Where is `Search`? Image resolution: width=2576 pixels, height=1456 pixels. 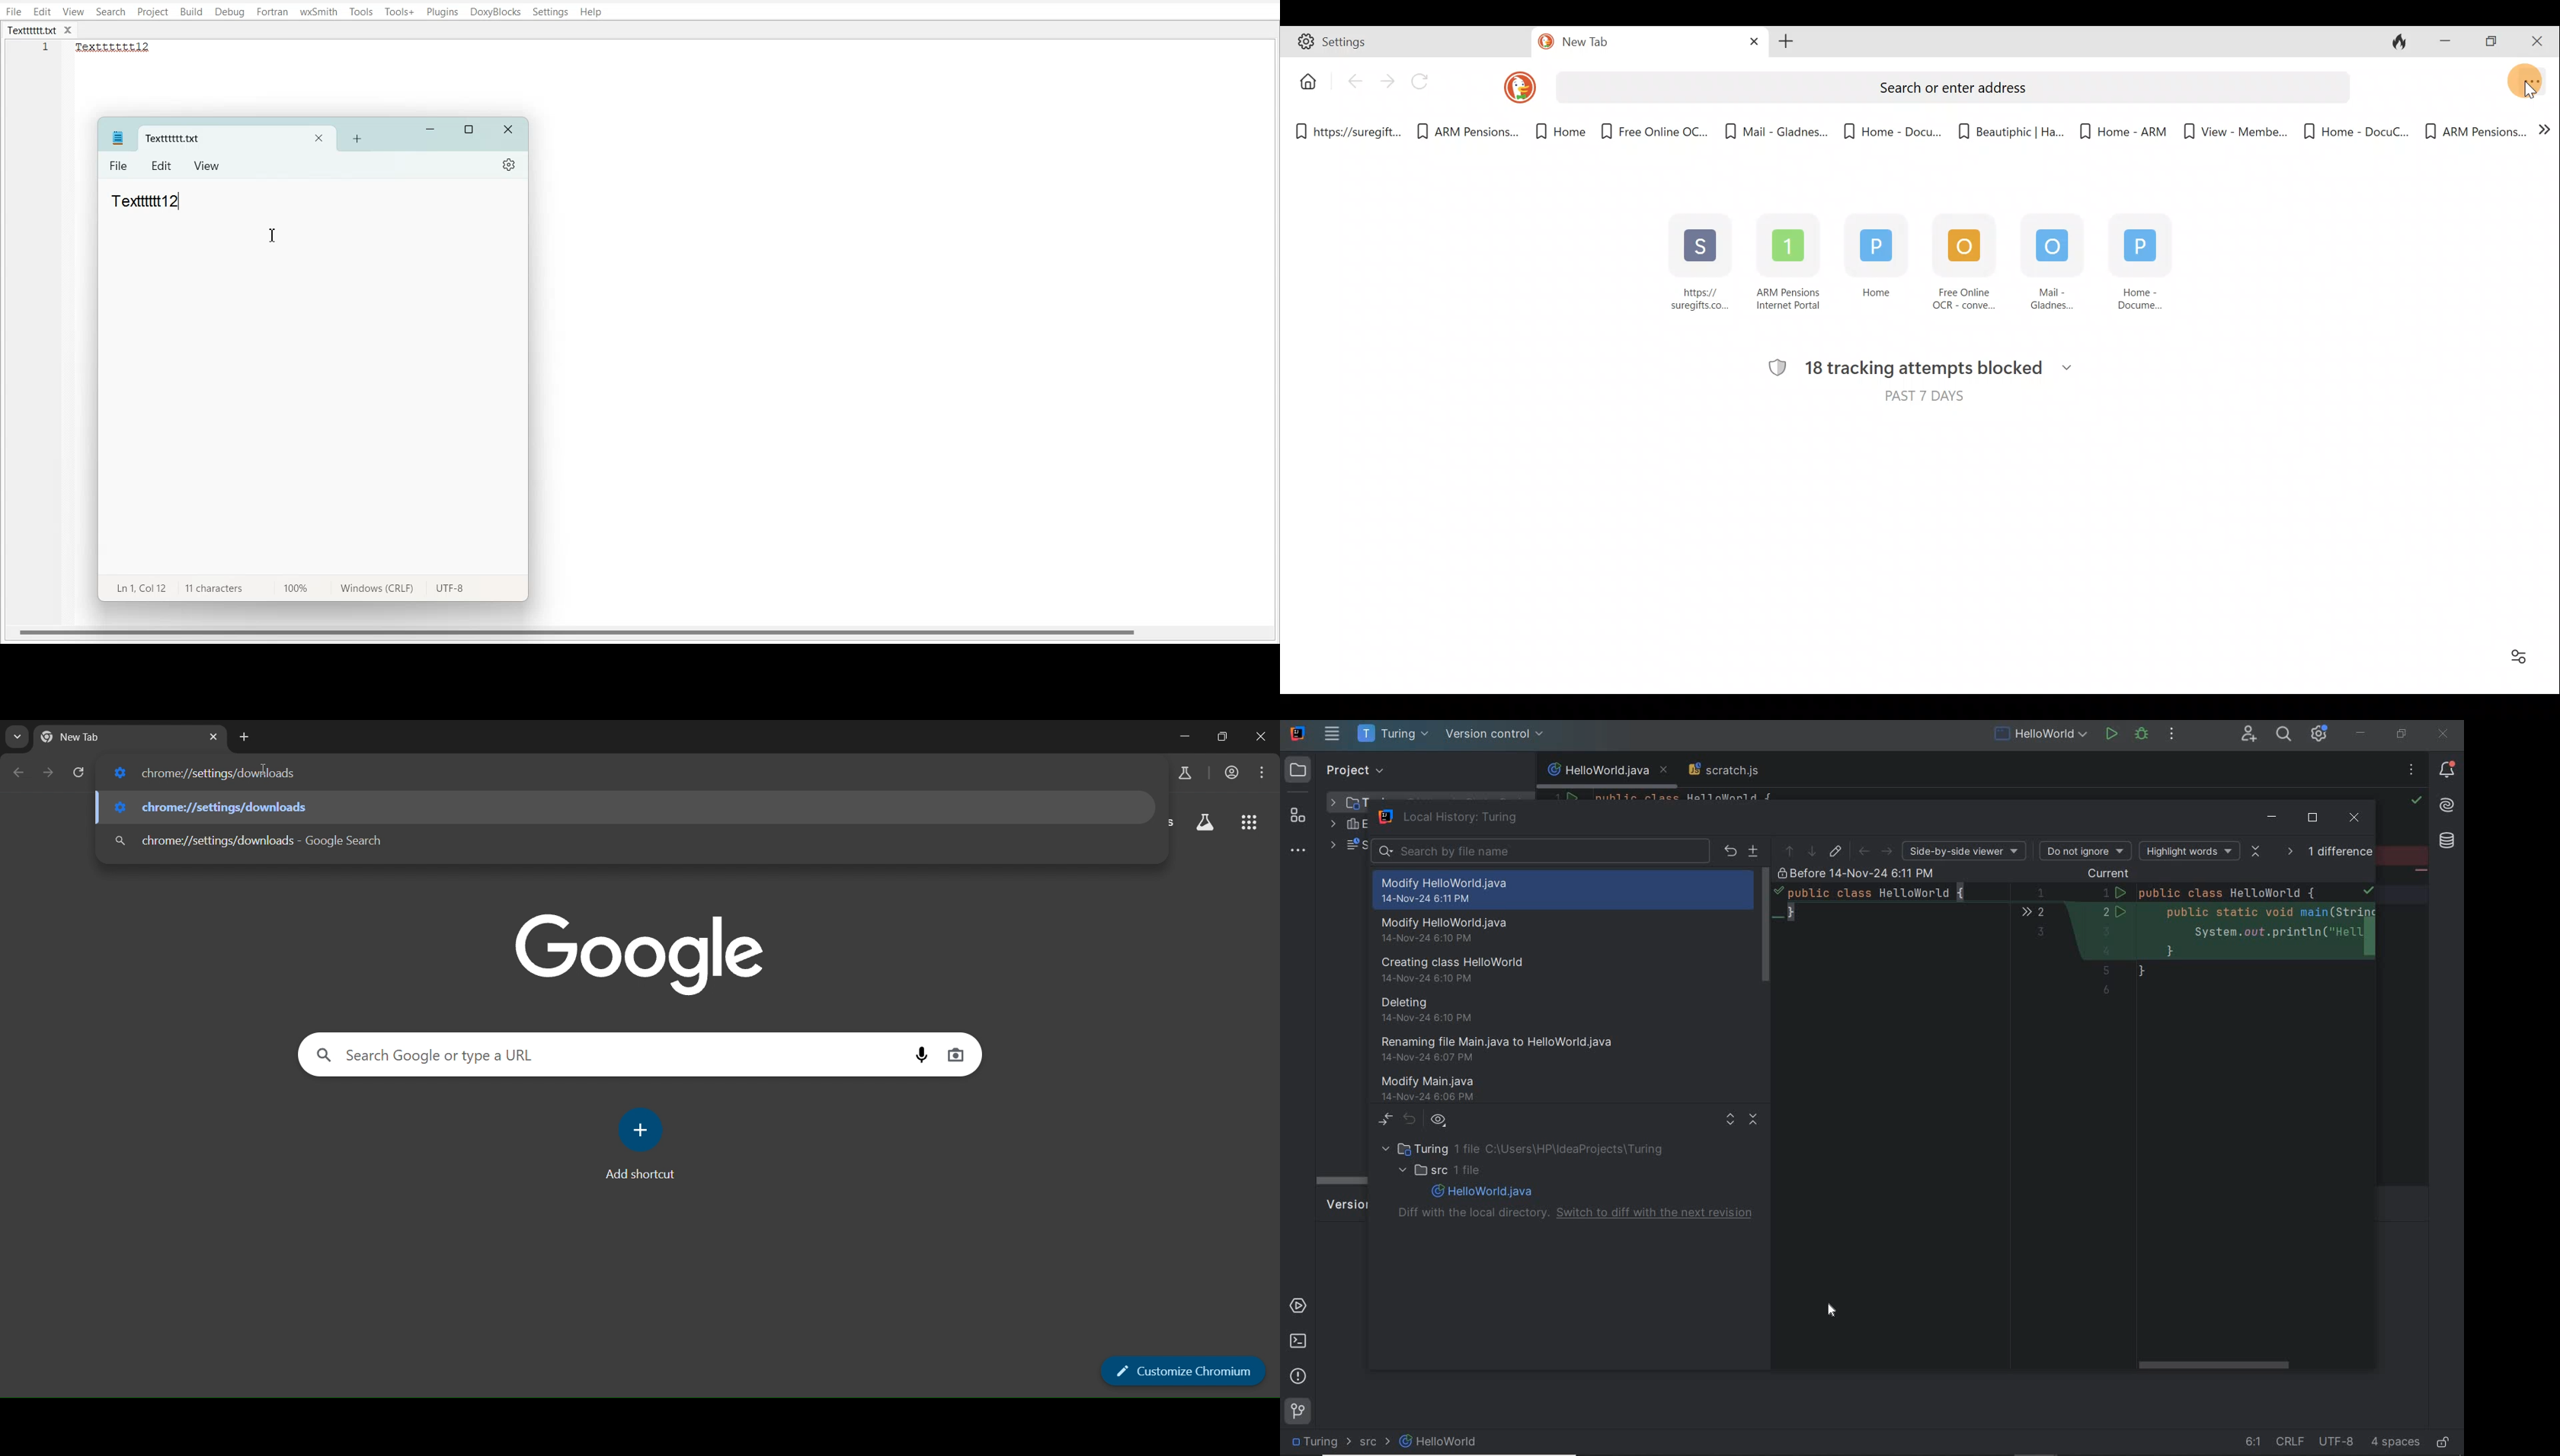
Search is located at coordinates (111, 11).